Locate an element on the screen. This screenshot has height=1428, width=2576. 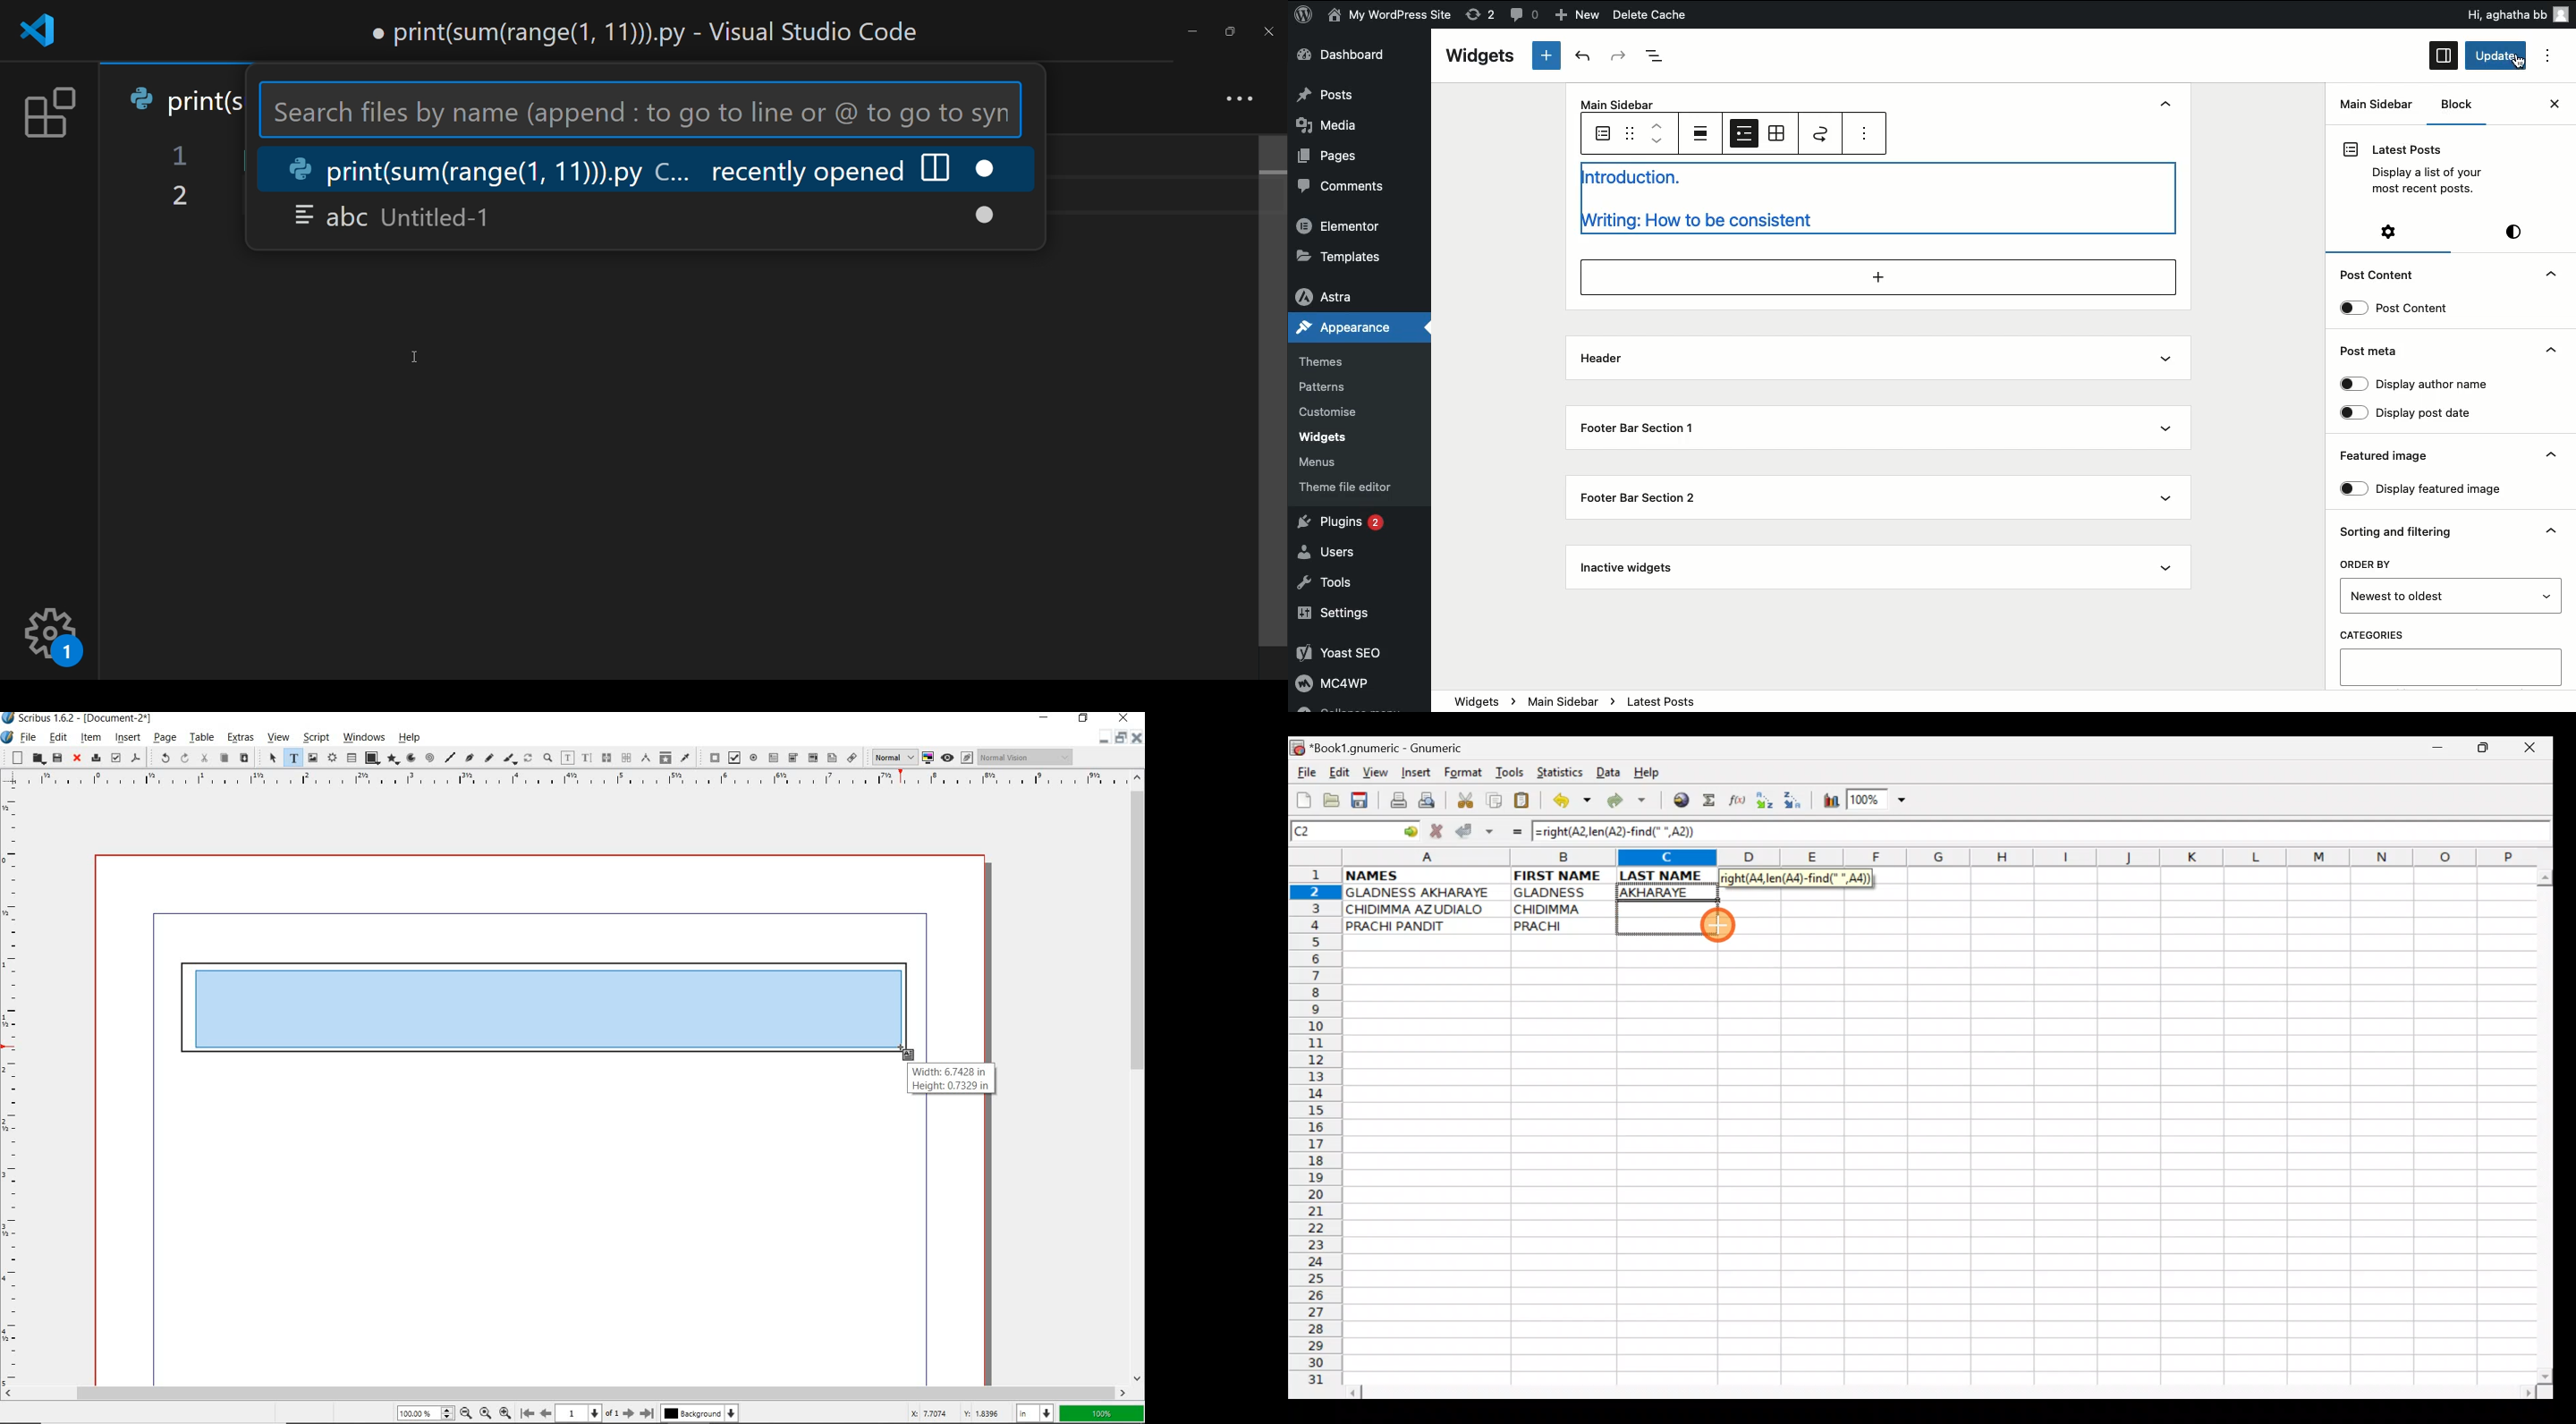
zoom in or zoom out is located at coordinates (548, 758).